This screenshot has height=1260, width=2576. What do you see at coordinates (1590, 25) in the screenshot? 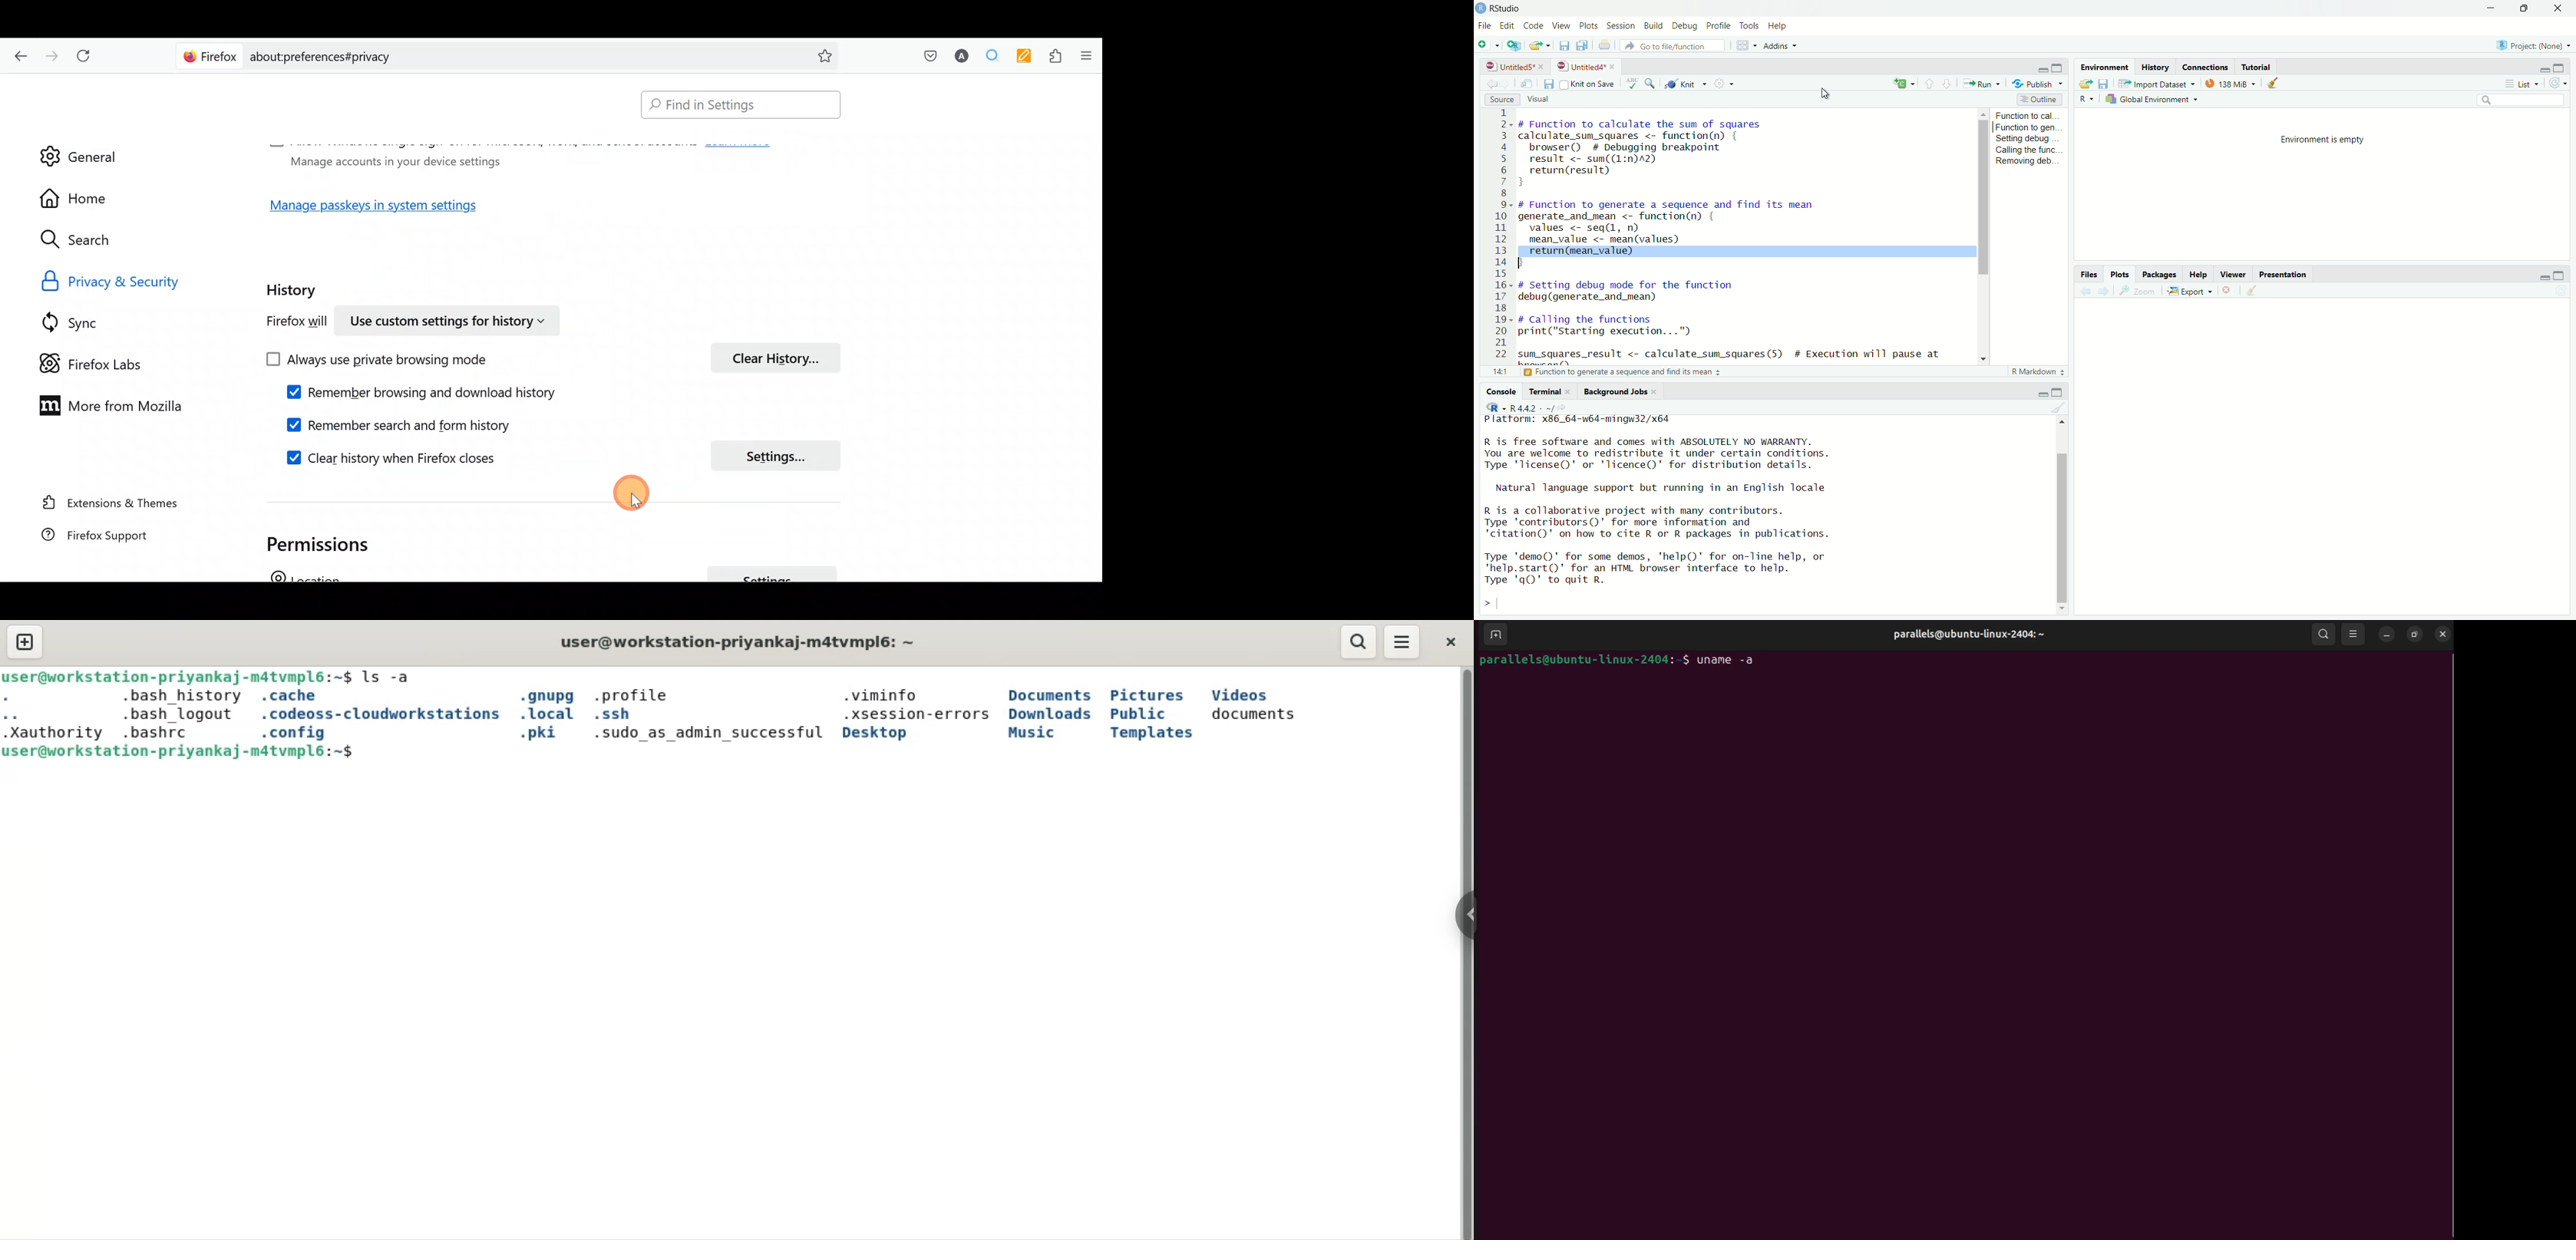
I see `plots` at bounding box center [1590, 25].